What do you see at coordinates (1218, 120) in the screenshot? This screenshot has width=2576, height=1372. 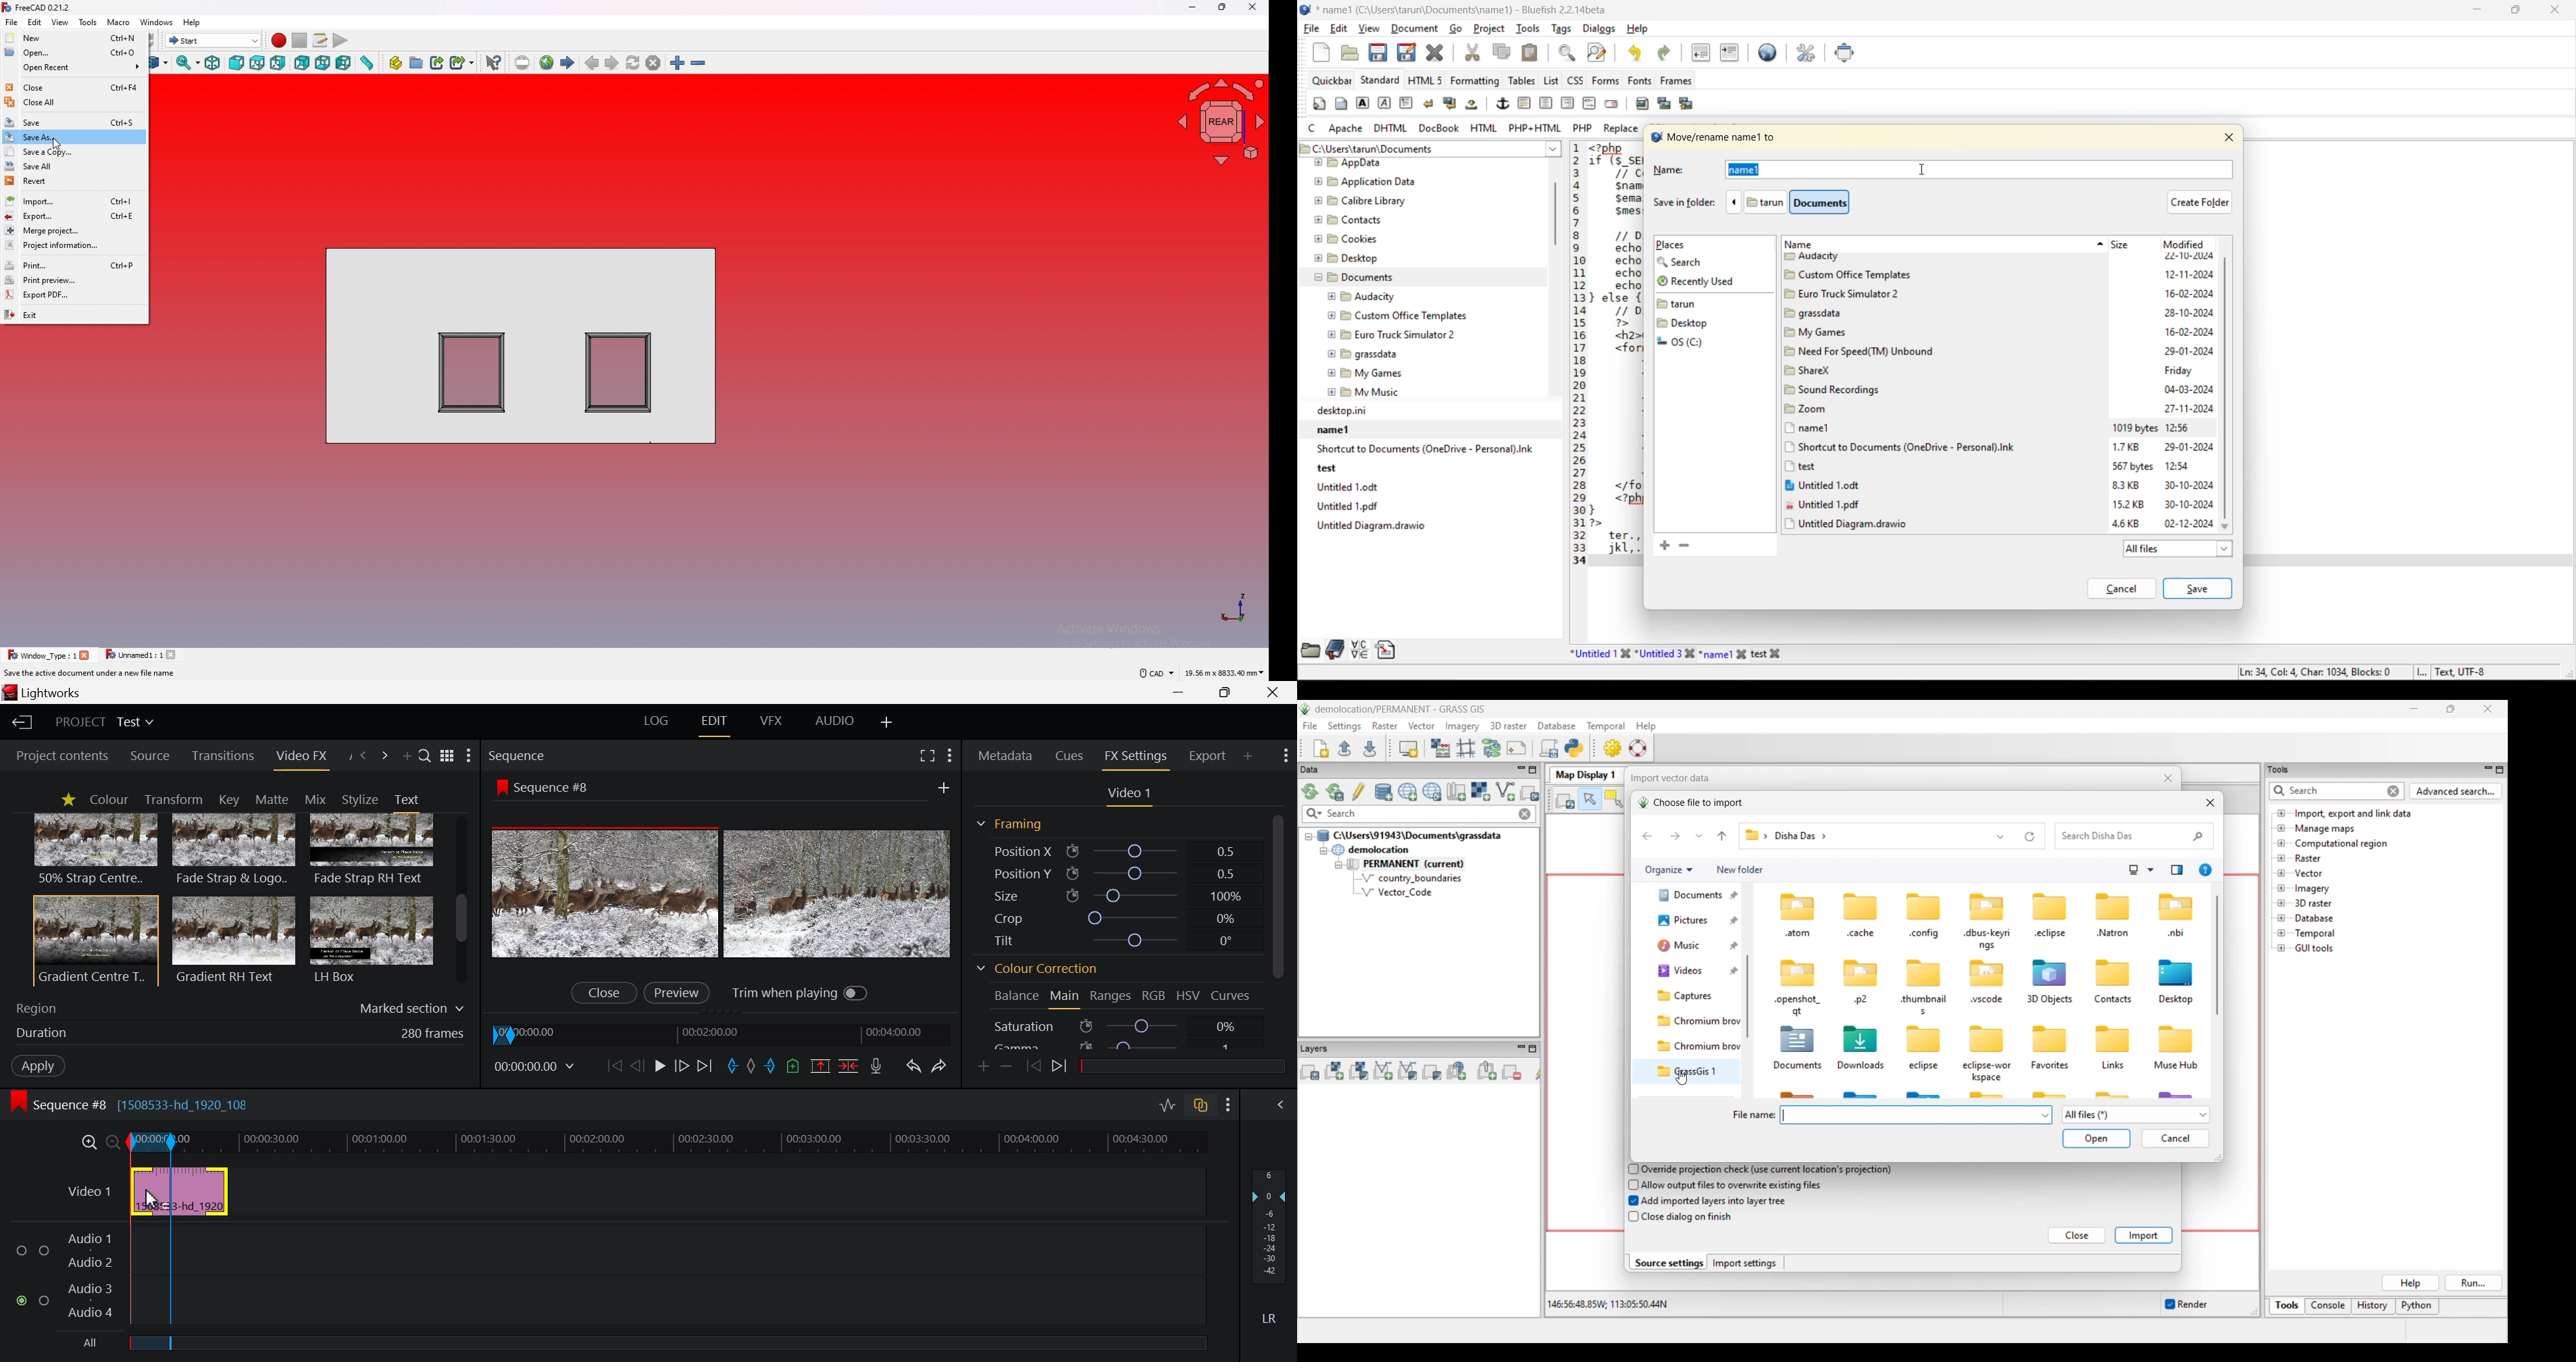 I see `navigating cube` at bounding box center [1218, 120].